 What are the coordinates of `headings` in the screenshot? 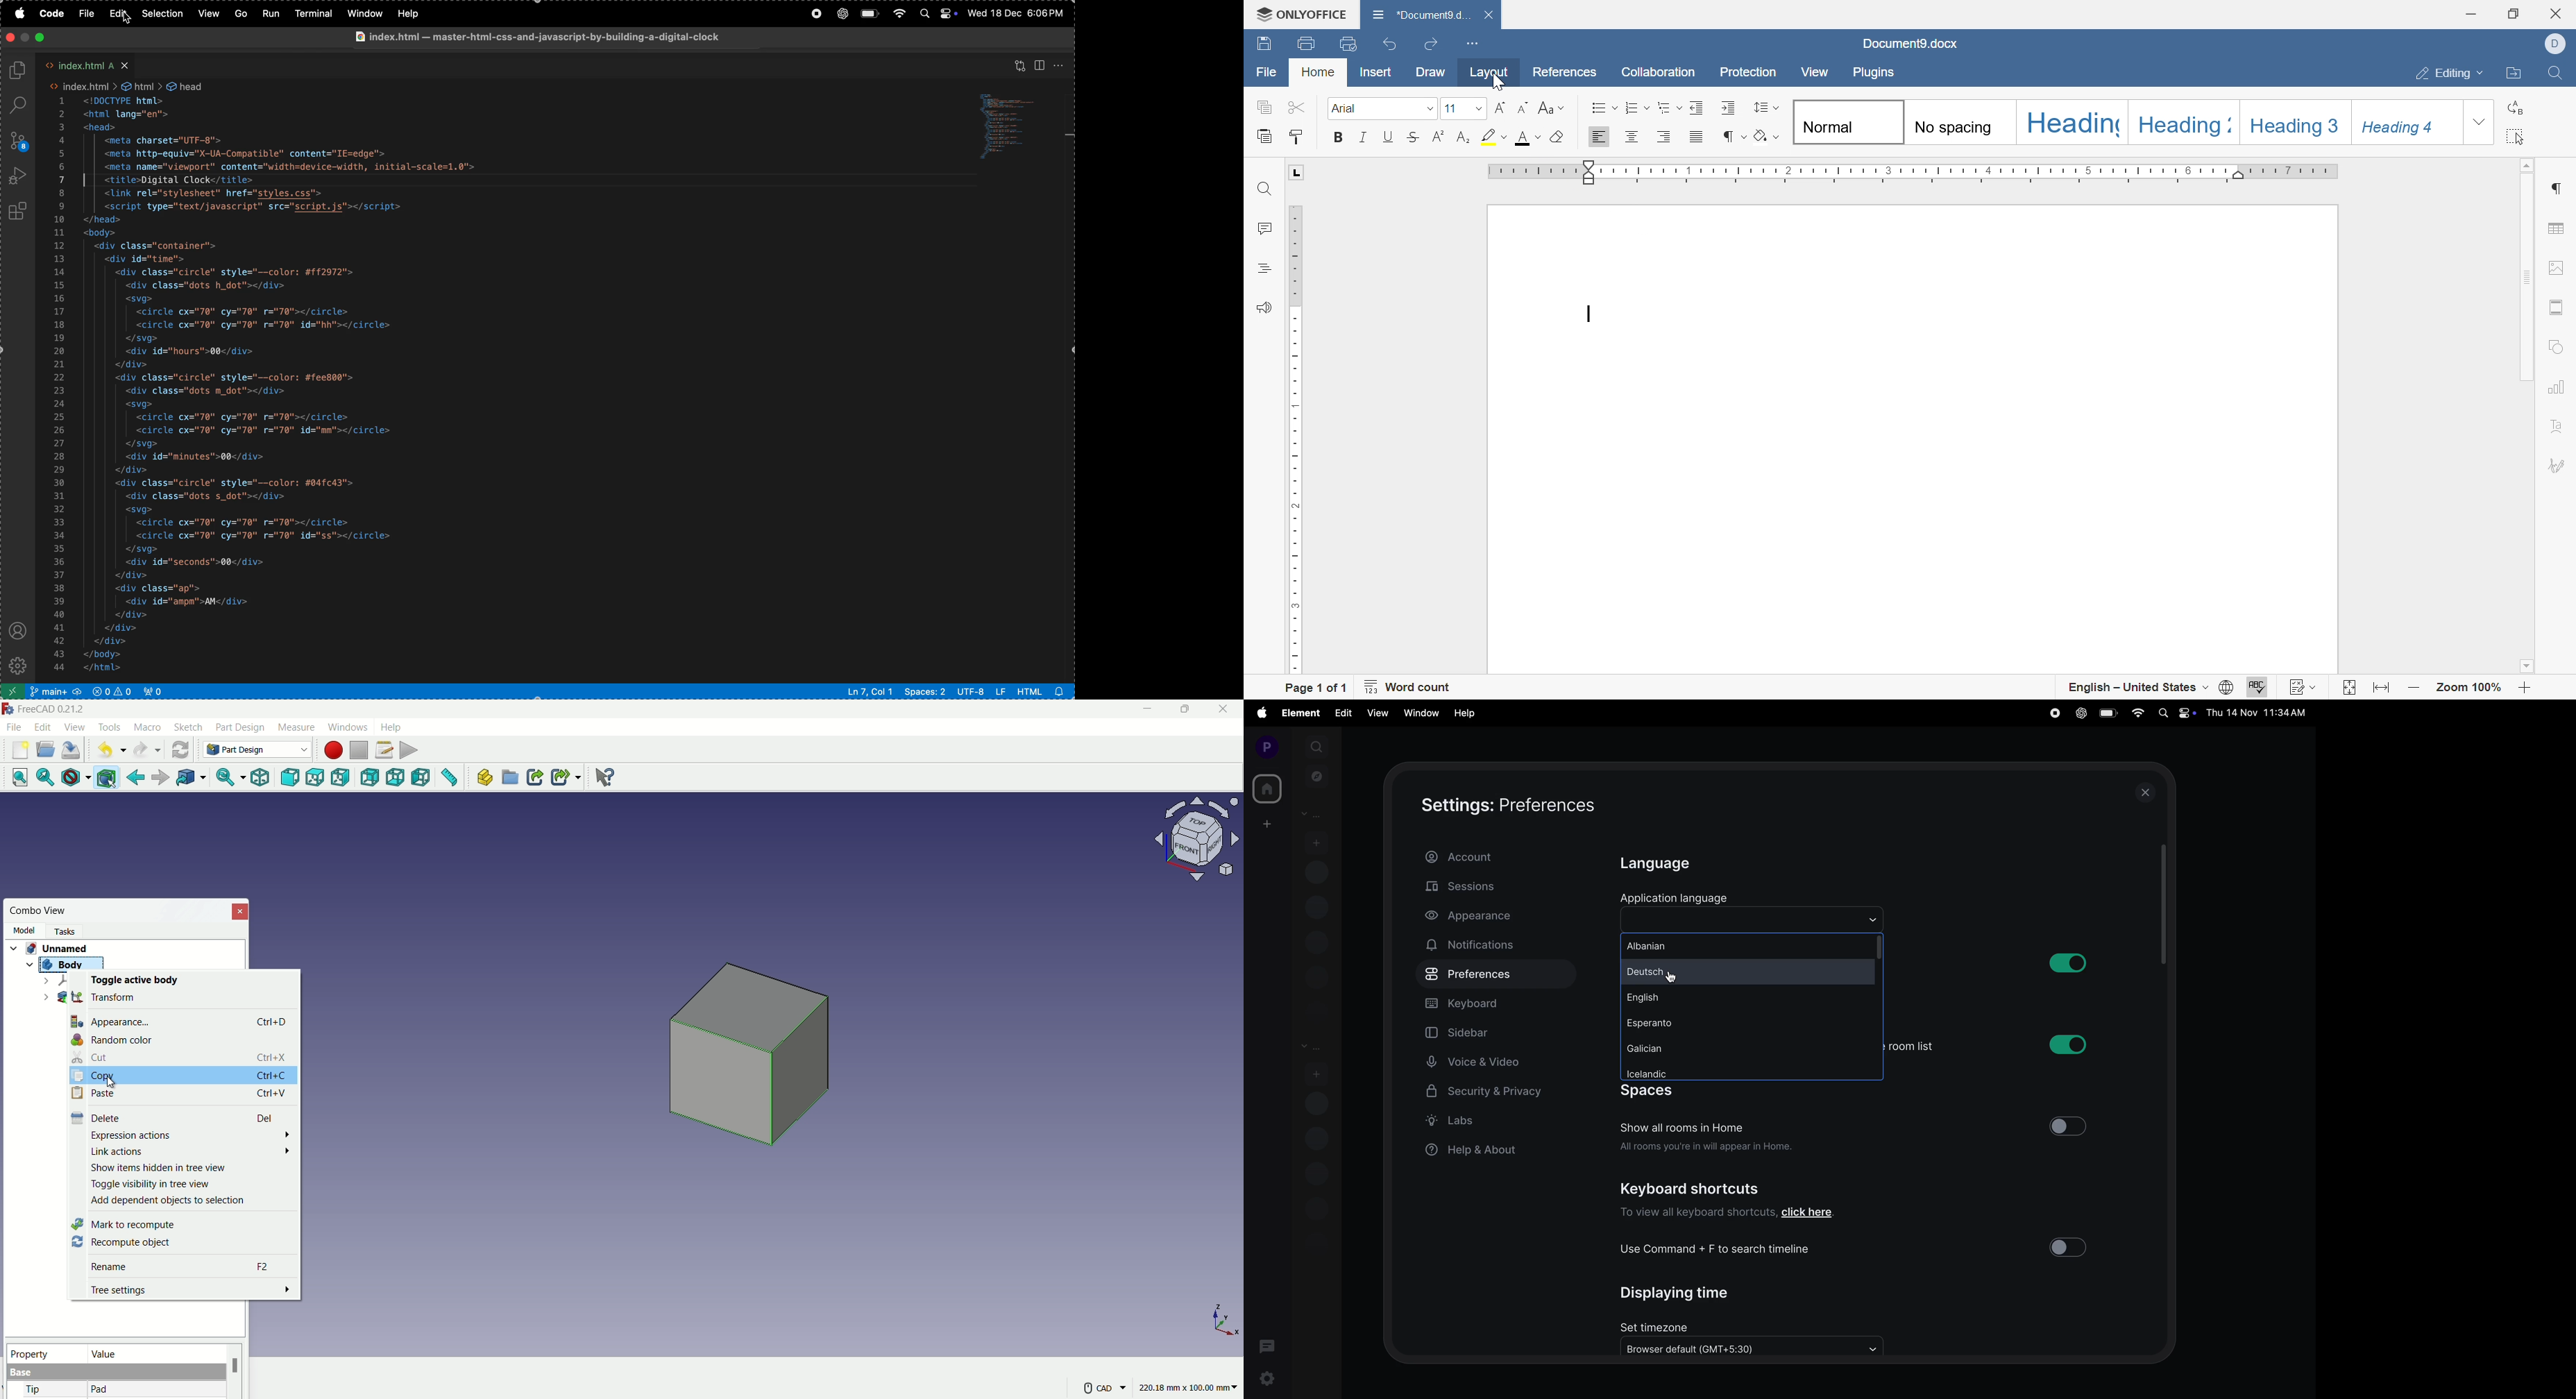 It's located at (1262, 268).